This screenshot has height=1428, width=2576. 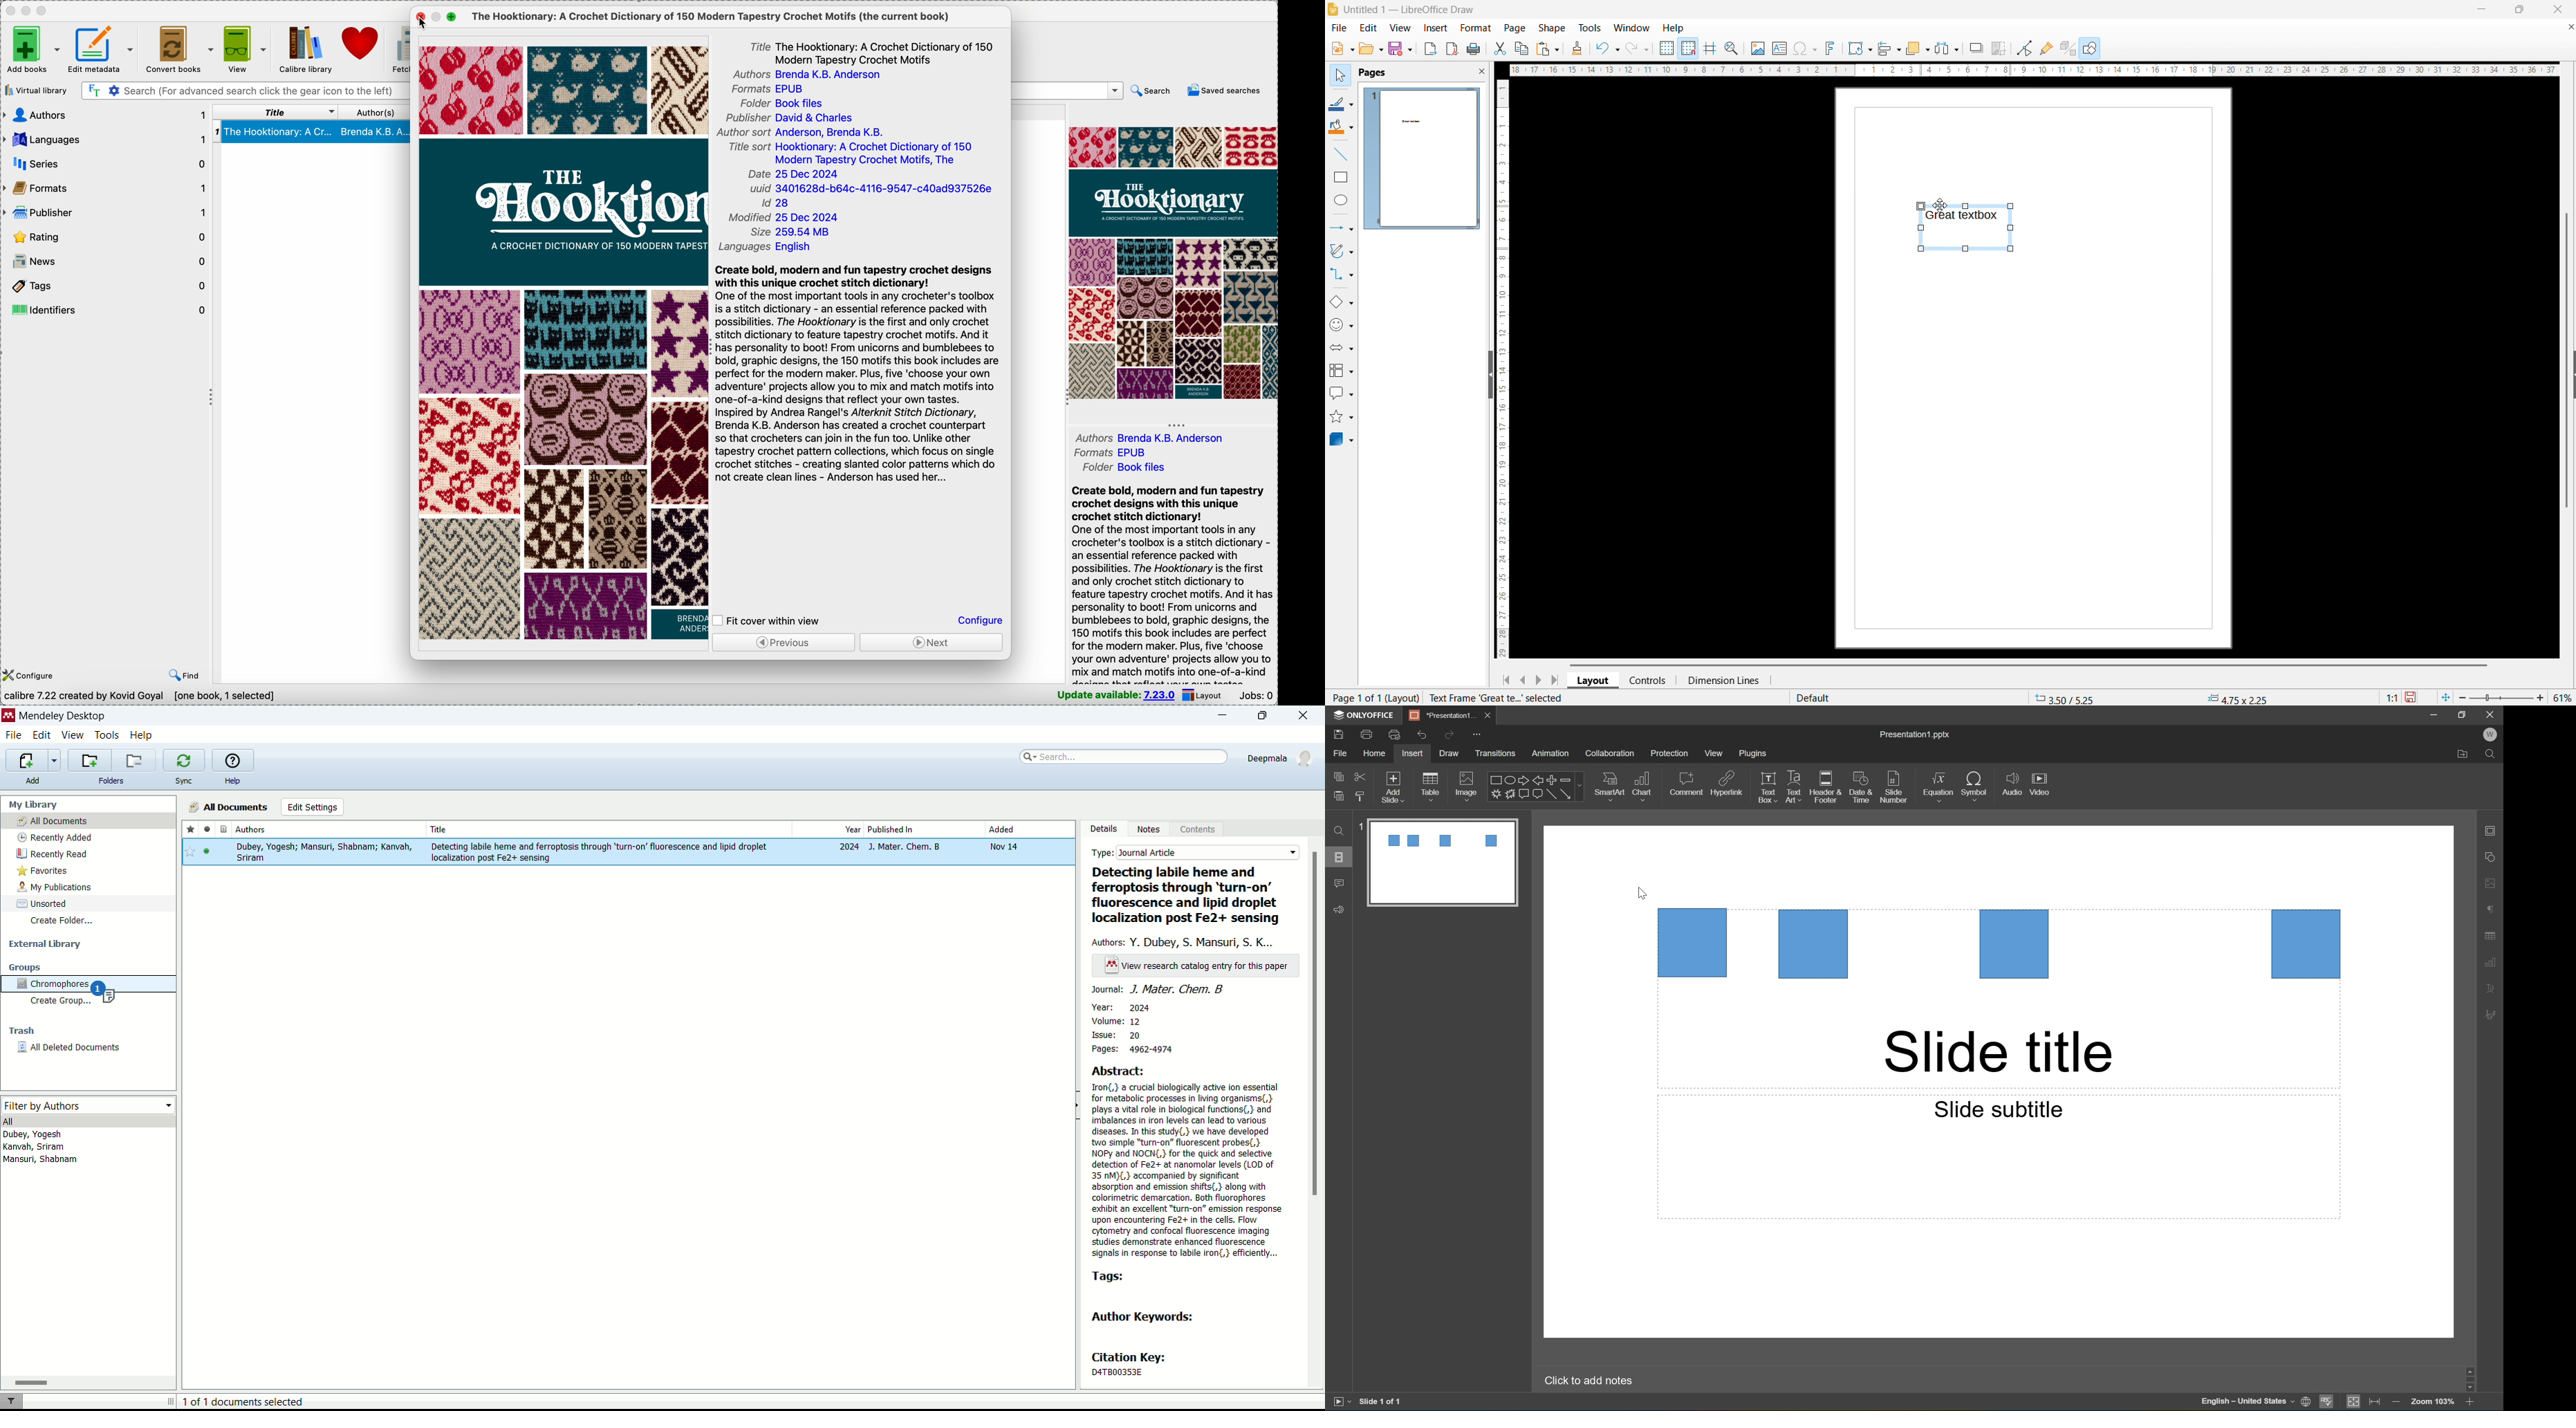 What do you see at coordinates (1257, 696) in the screenshot?
I see `Jobs: 0` at bounding box center [1257, 696].